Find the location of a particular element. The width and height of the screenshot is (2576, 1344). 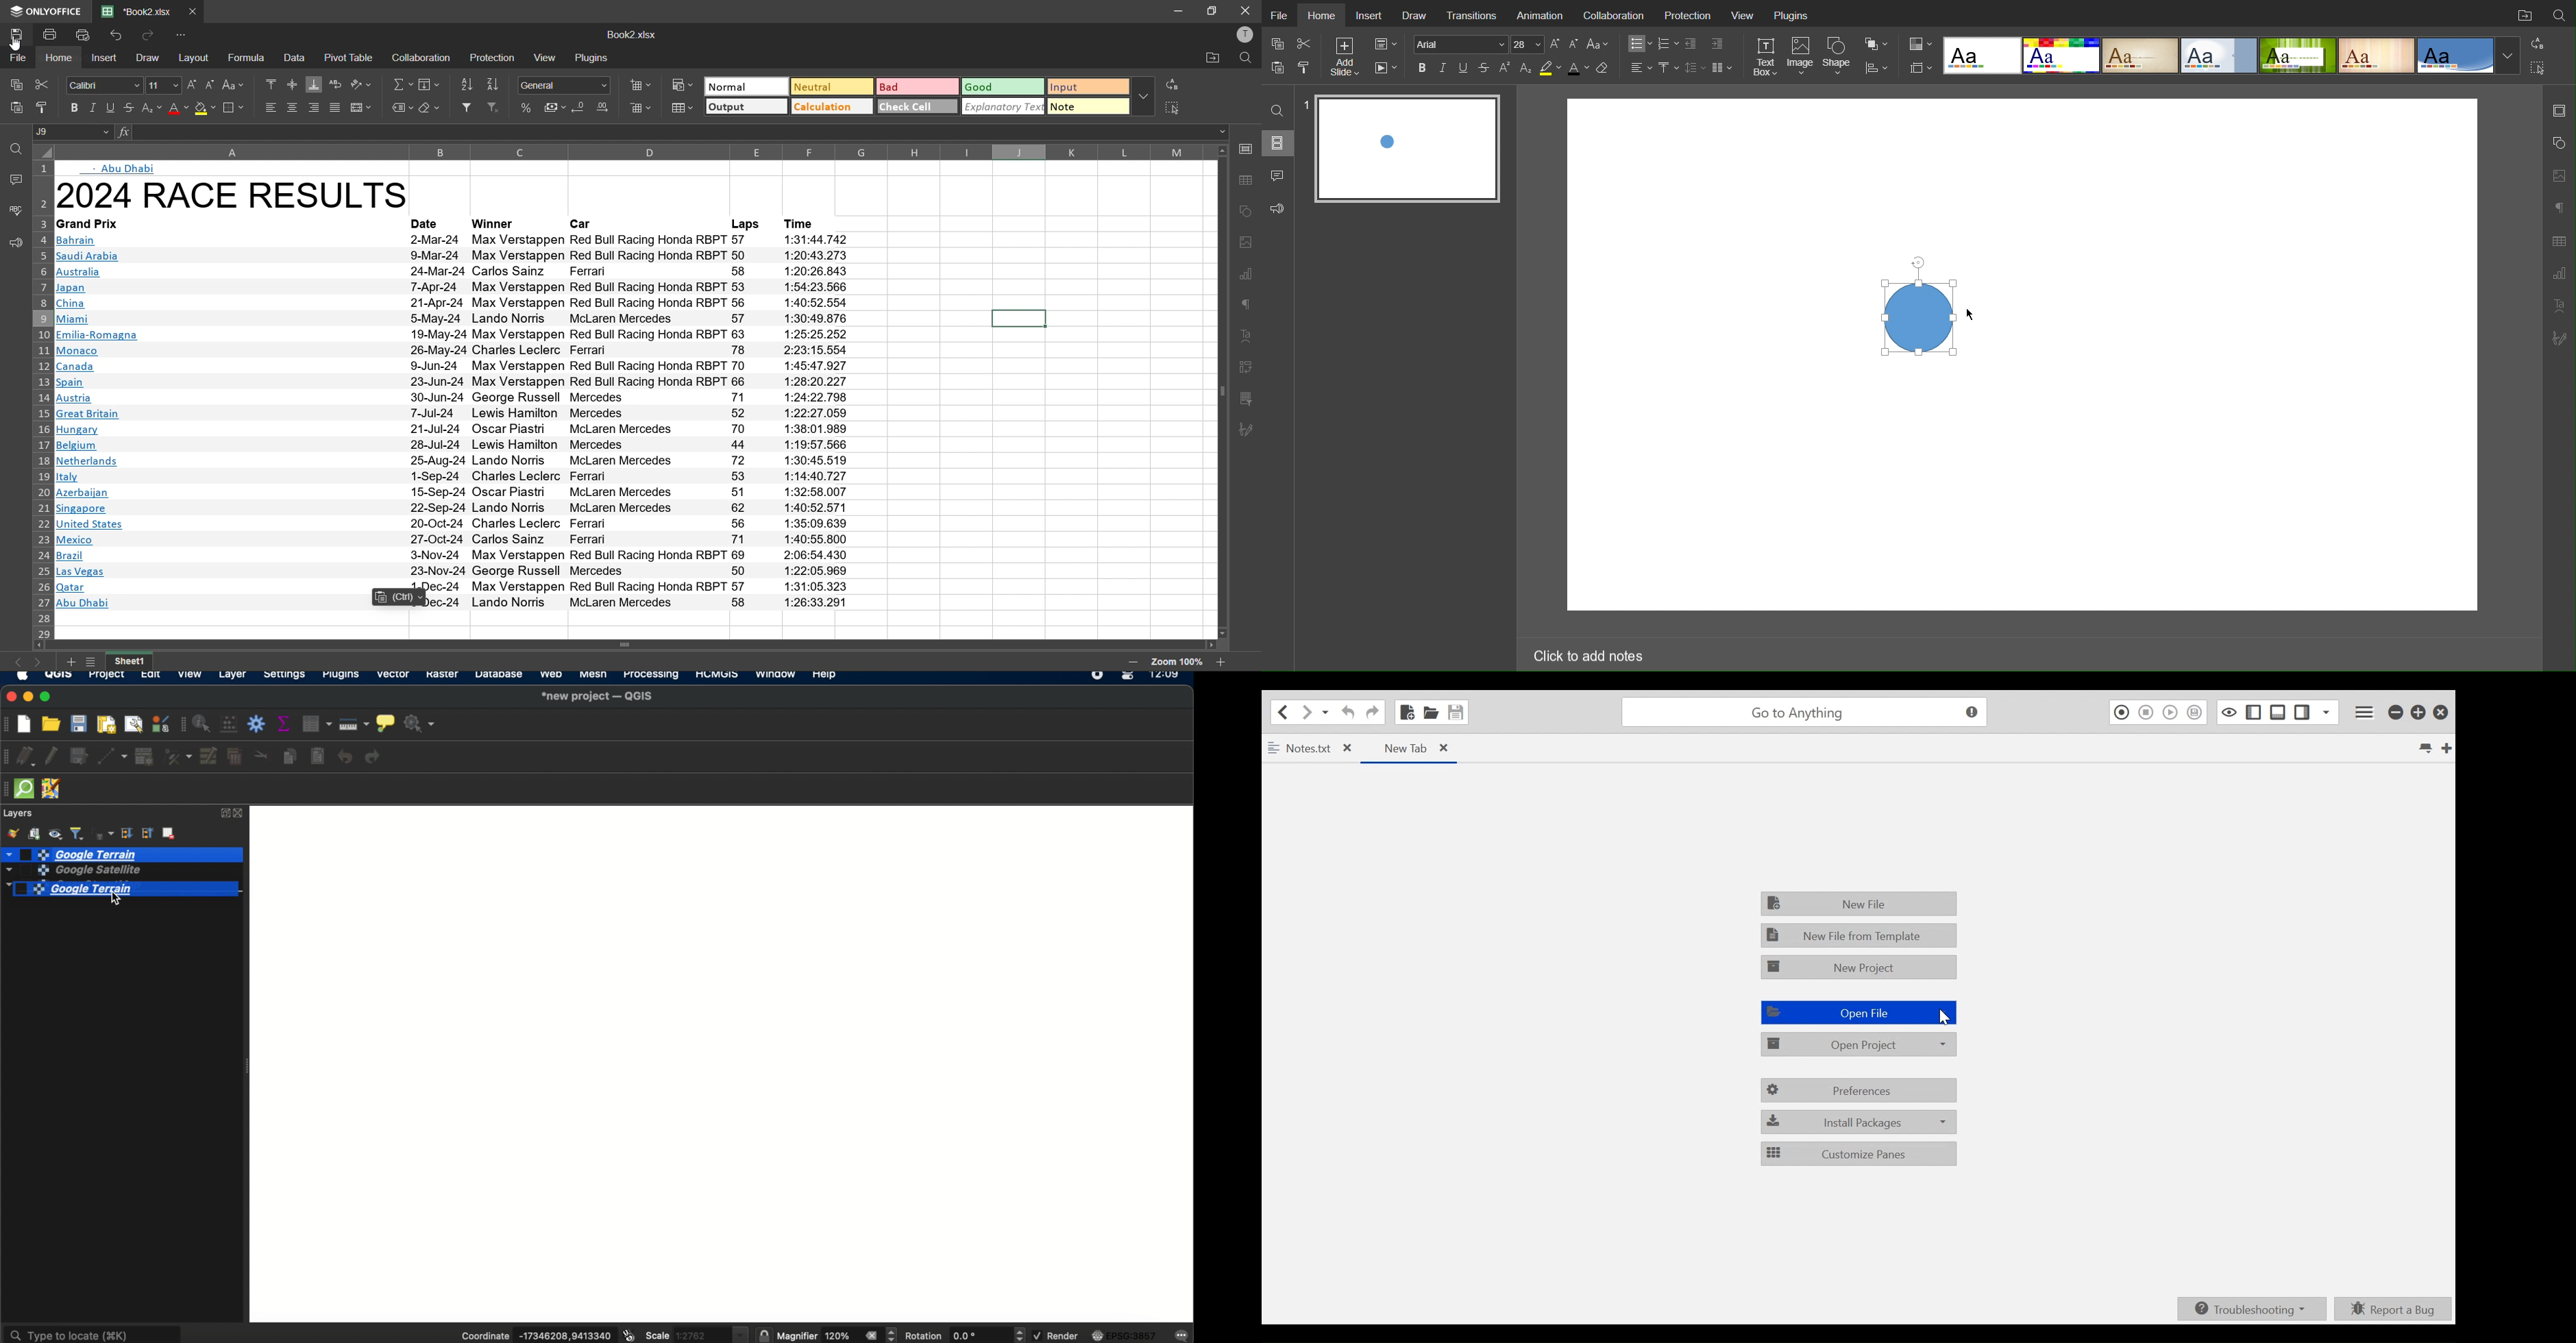

Image is located at coordinates (1802, 57).